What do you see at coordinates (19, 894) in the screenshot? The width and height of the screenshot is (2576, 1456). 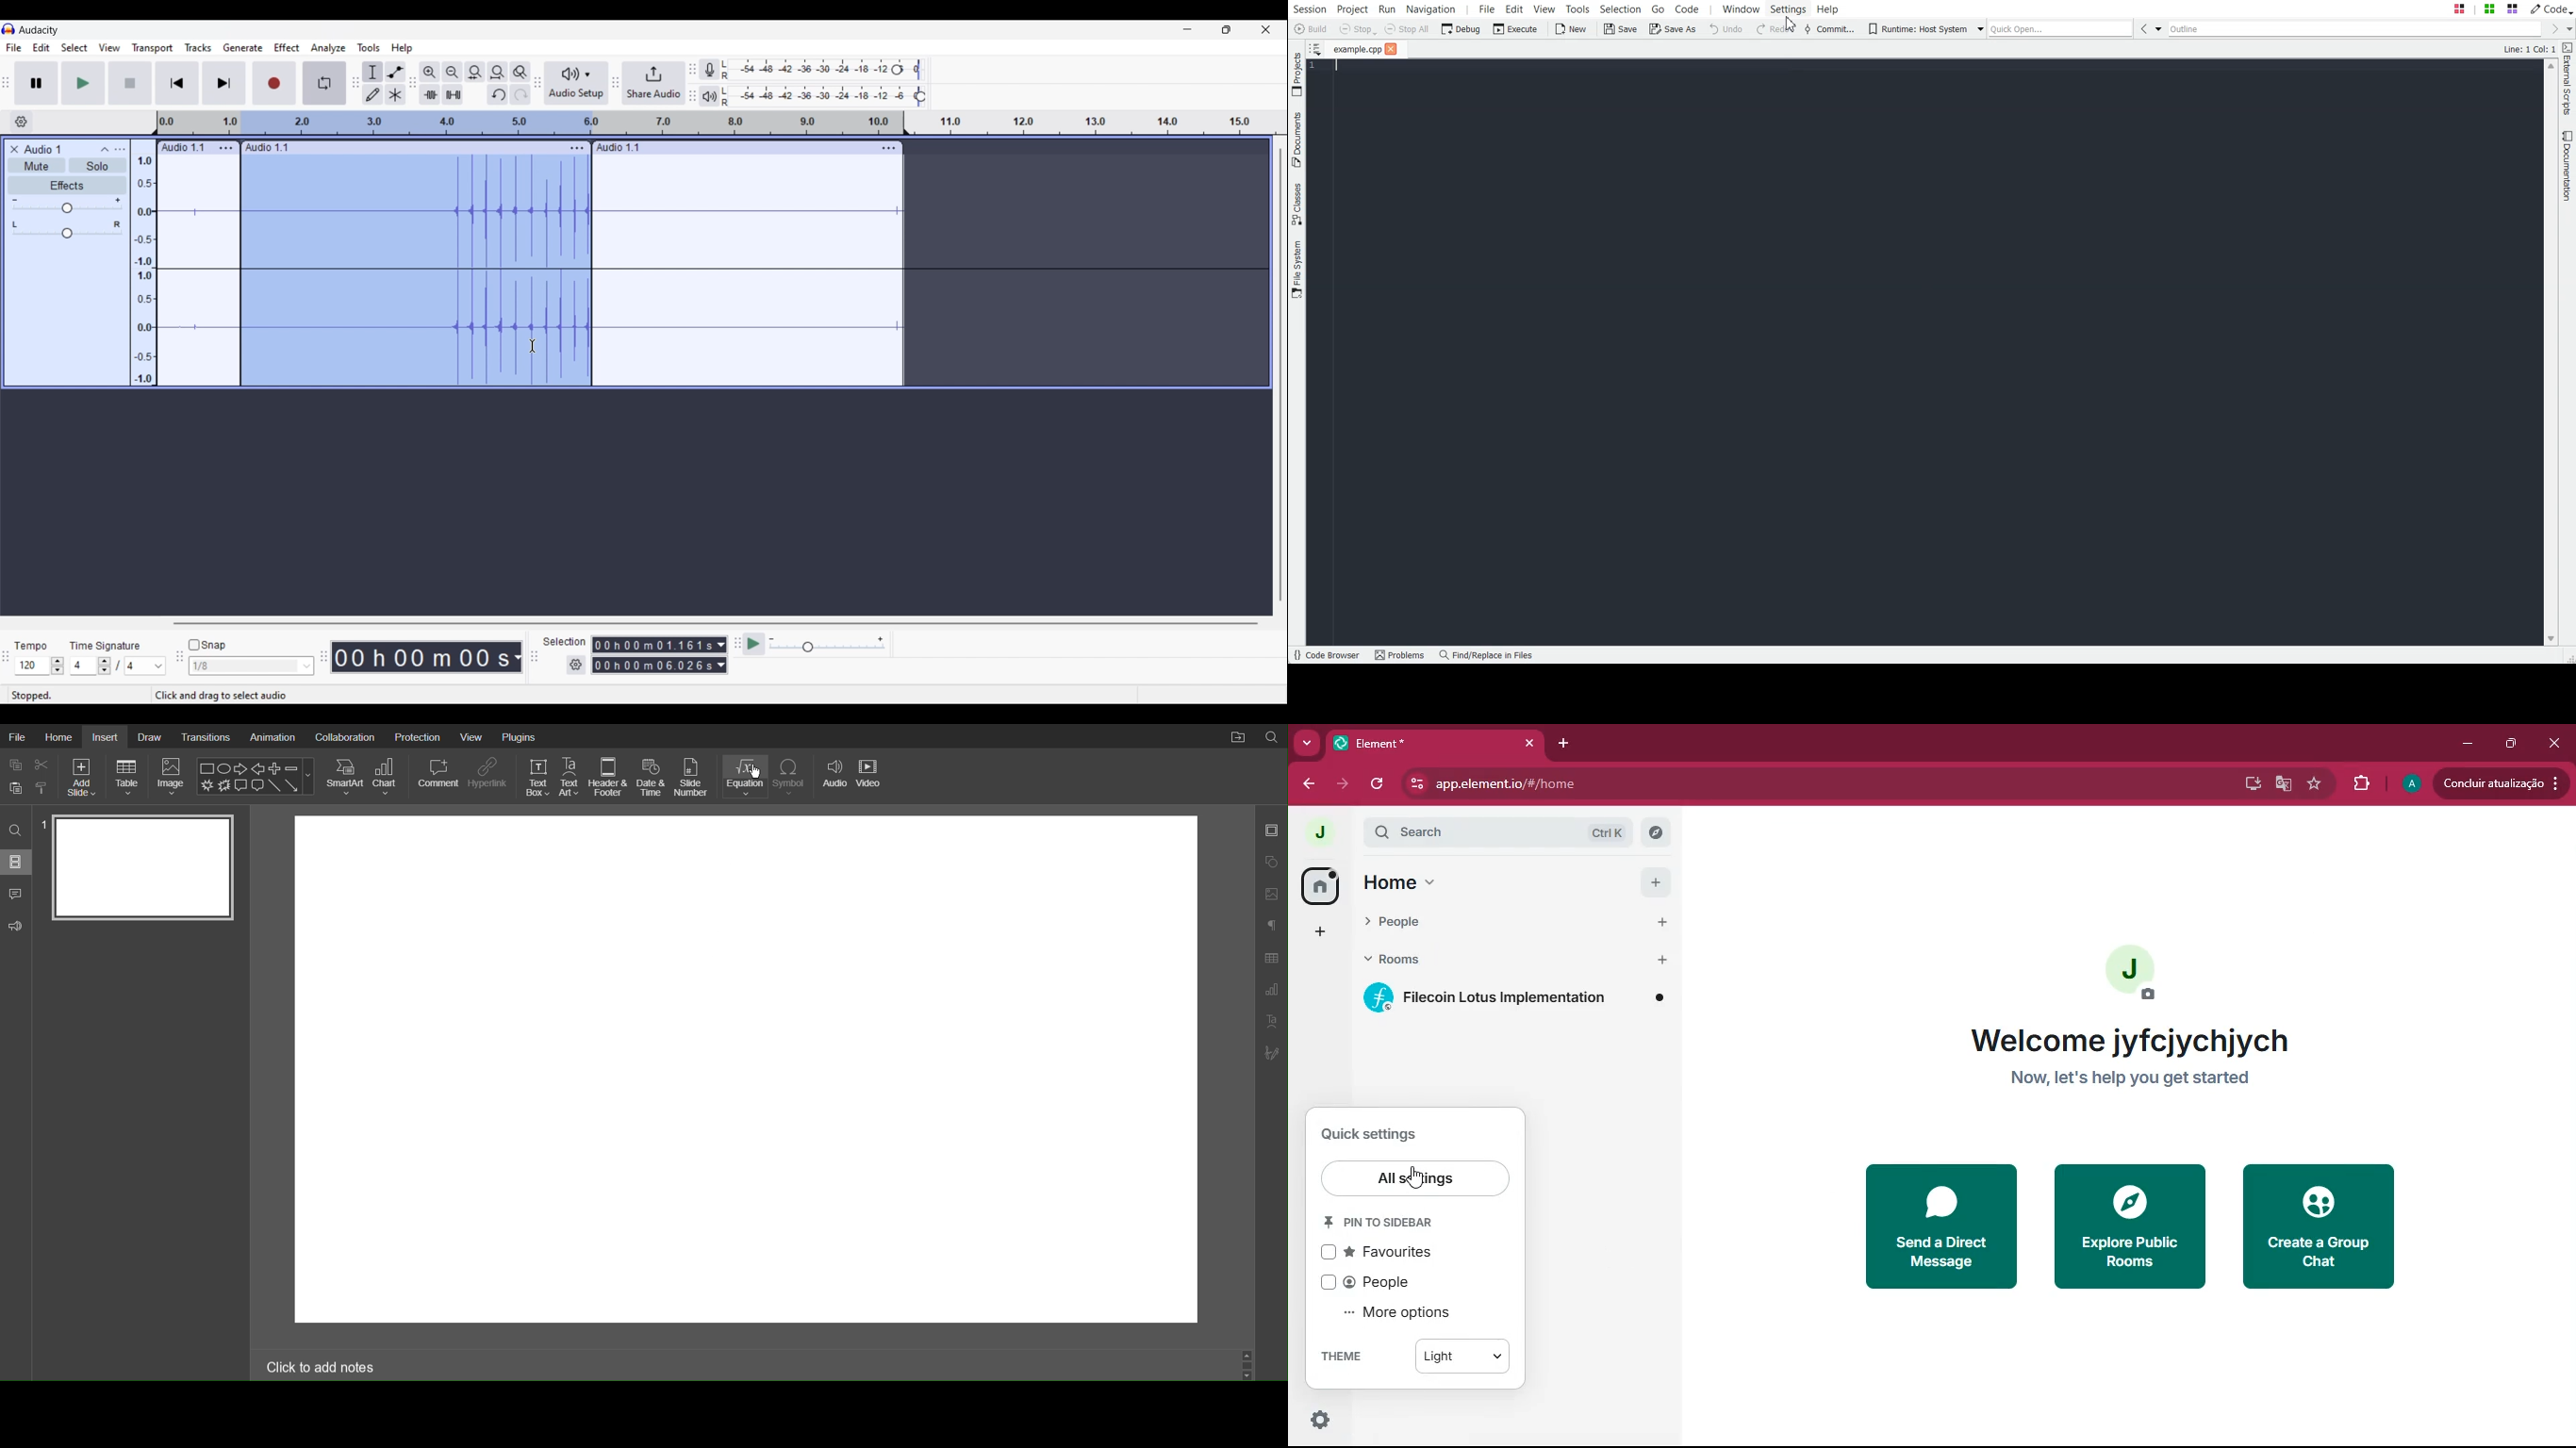 I see `Comment` at bounding box center [19, 894].